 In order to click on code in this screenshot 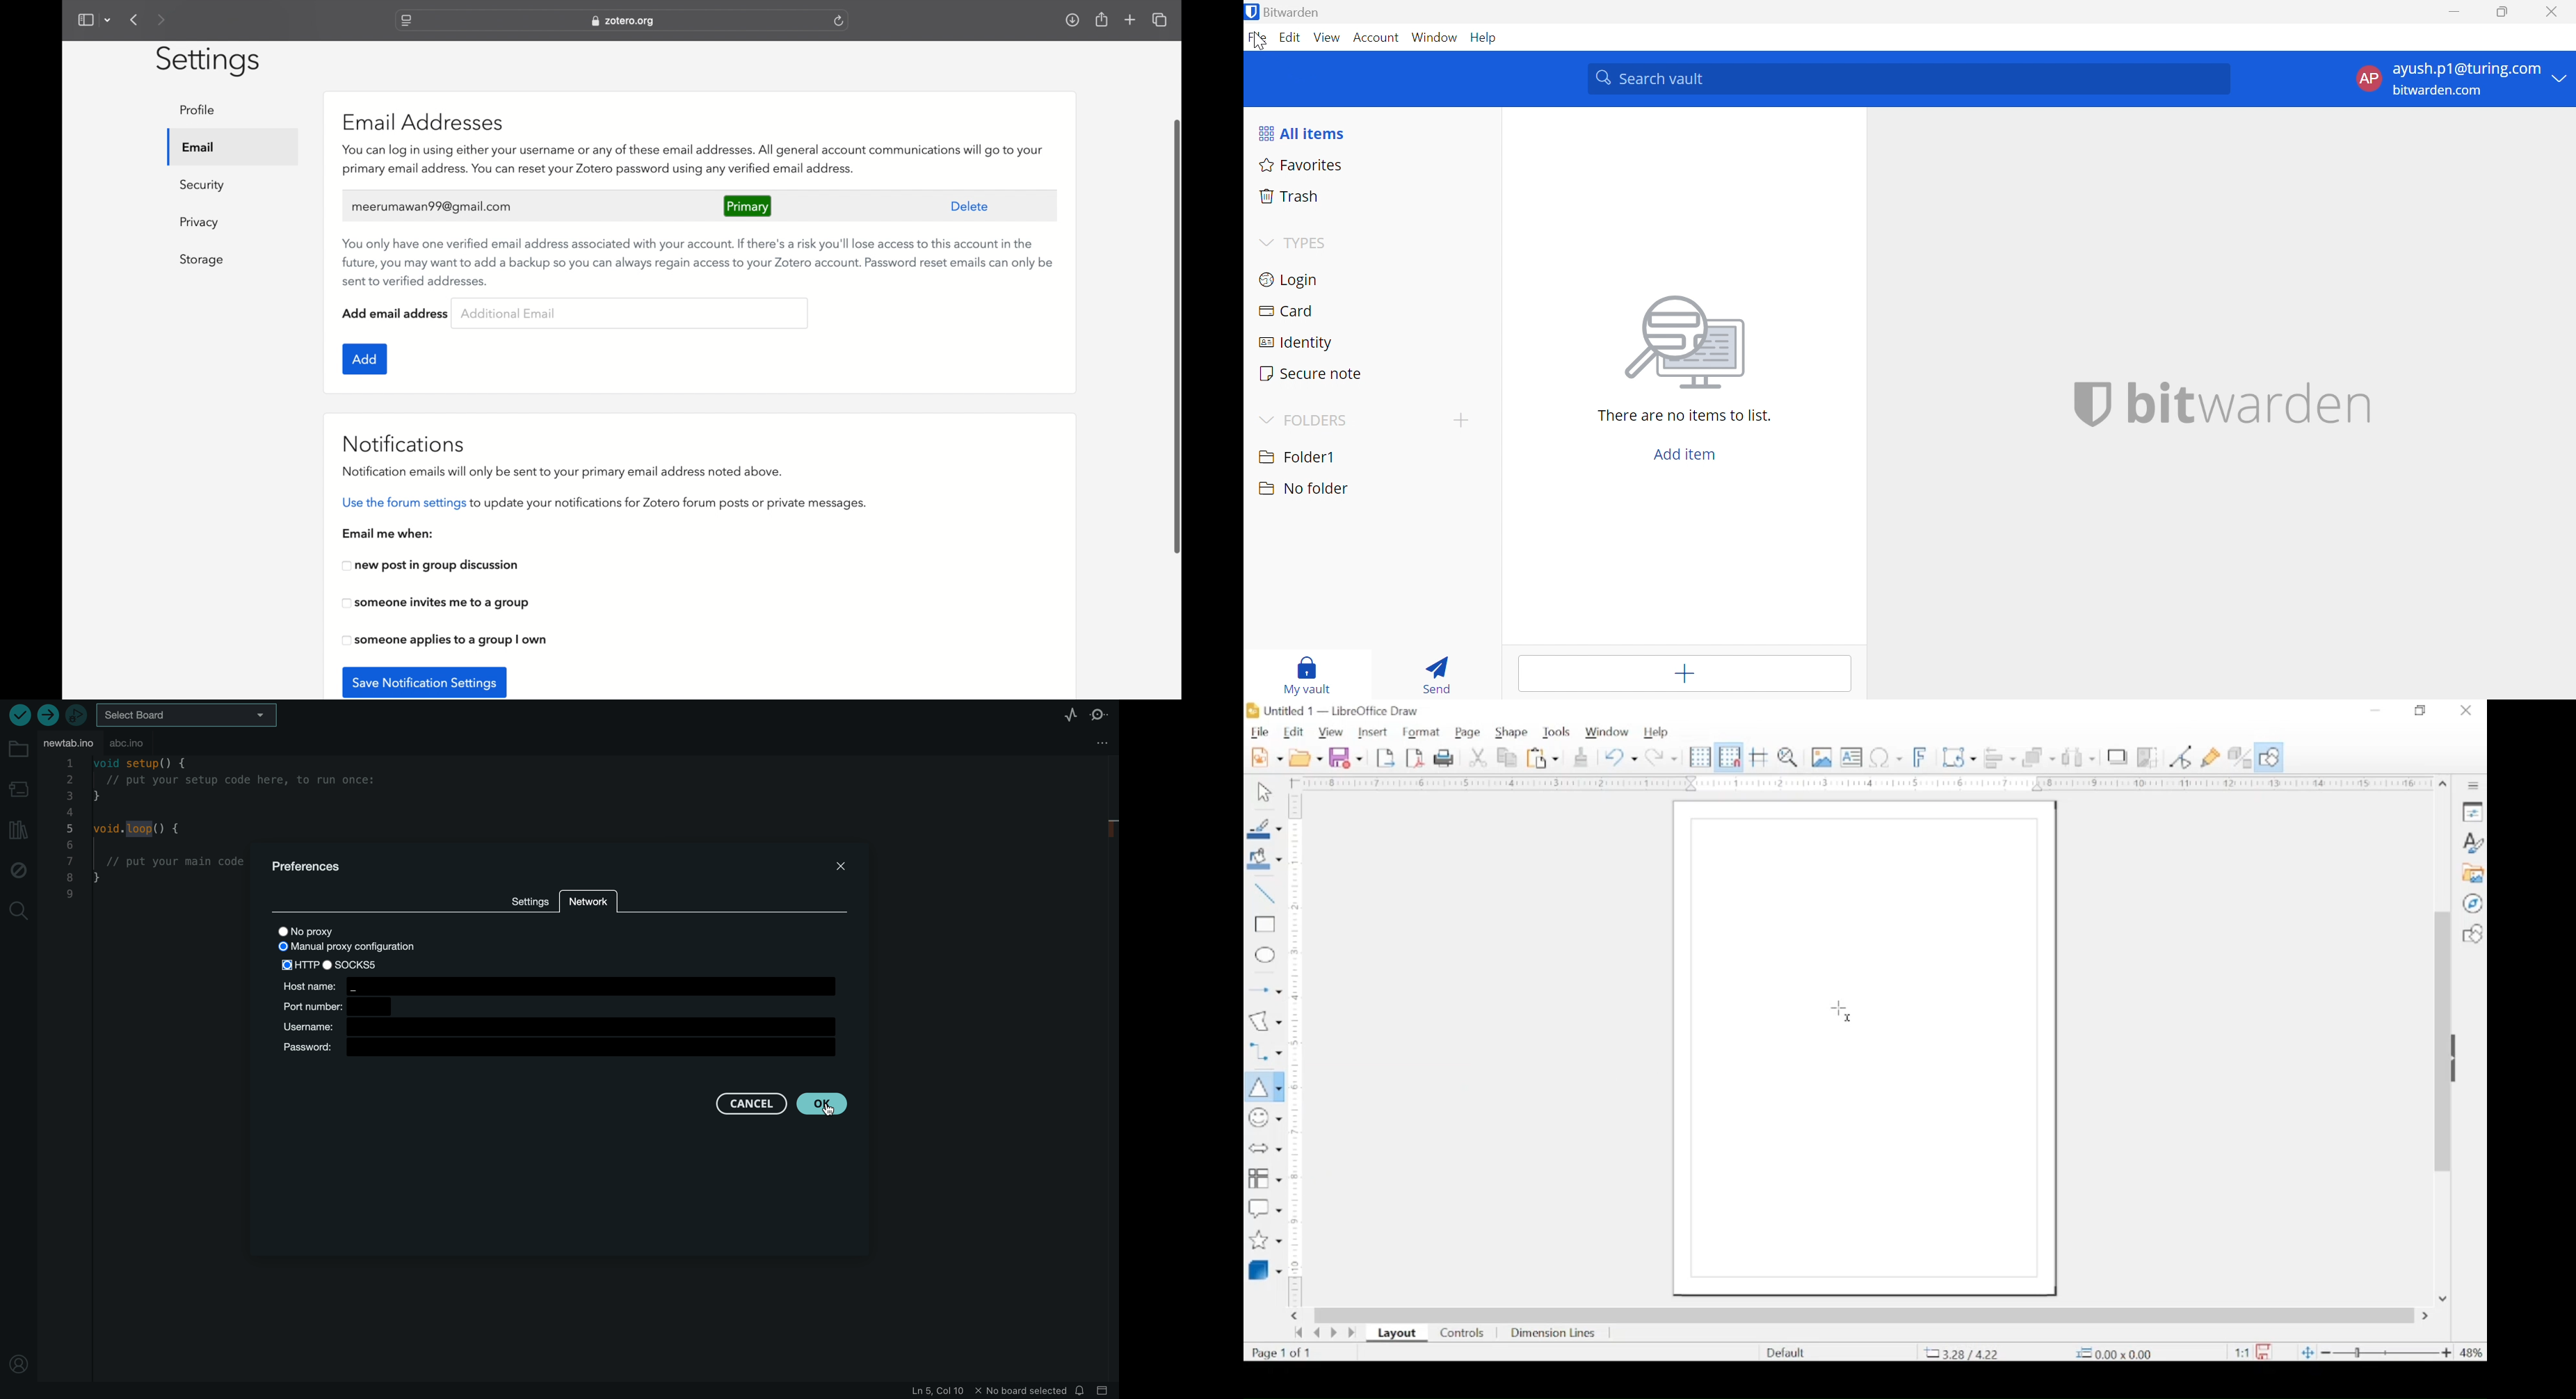, I will do `click(147, 843)`.